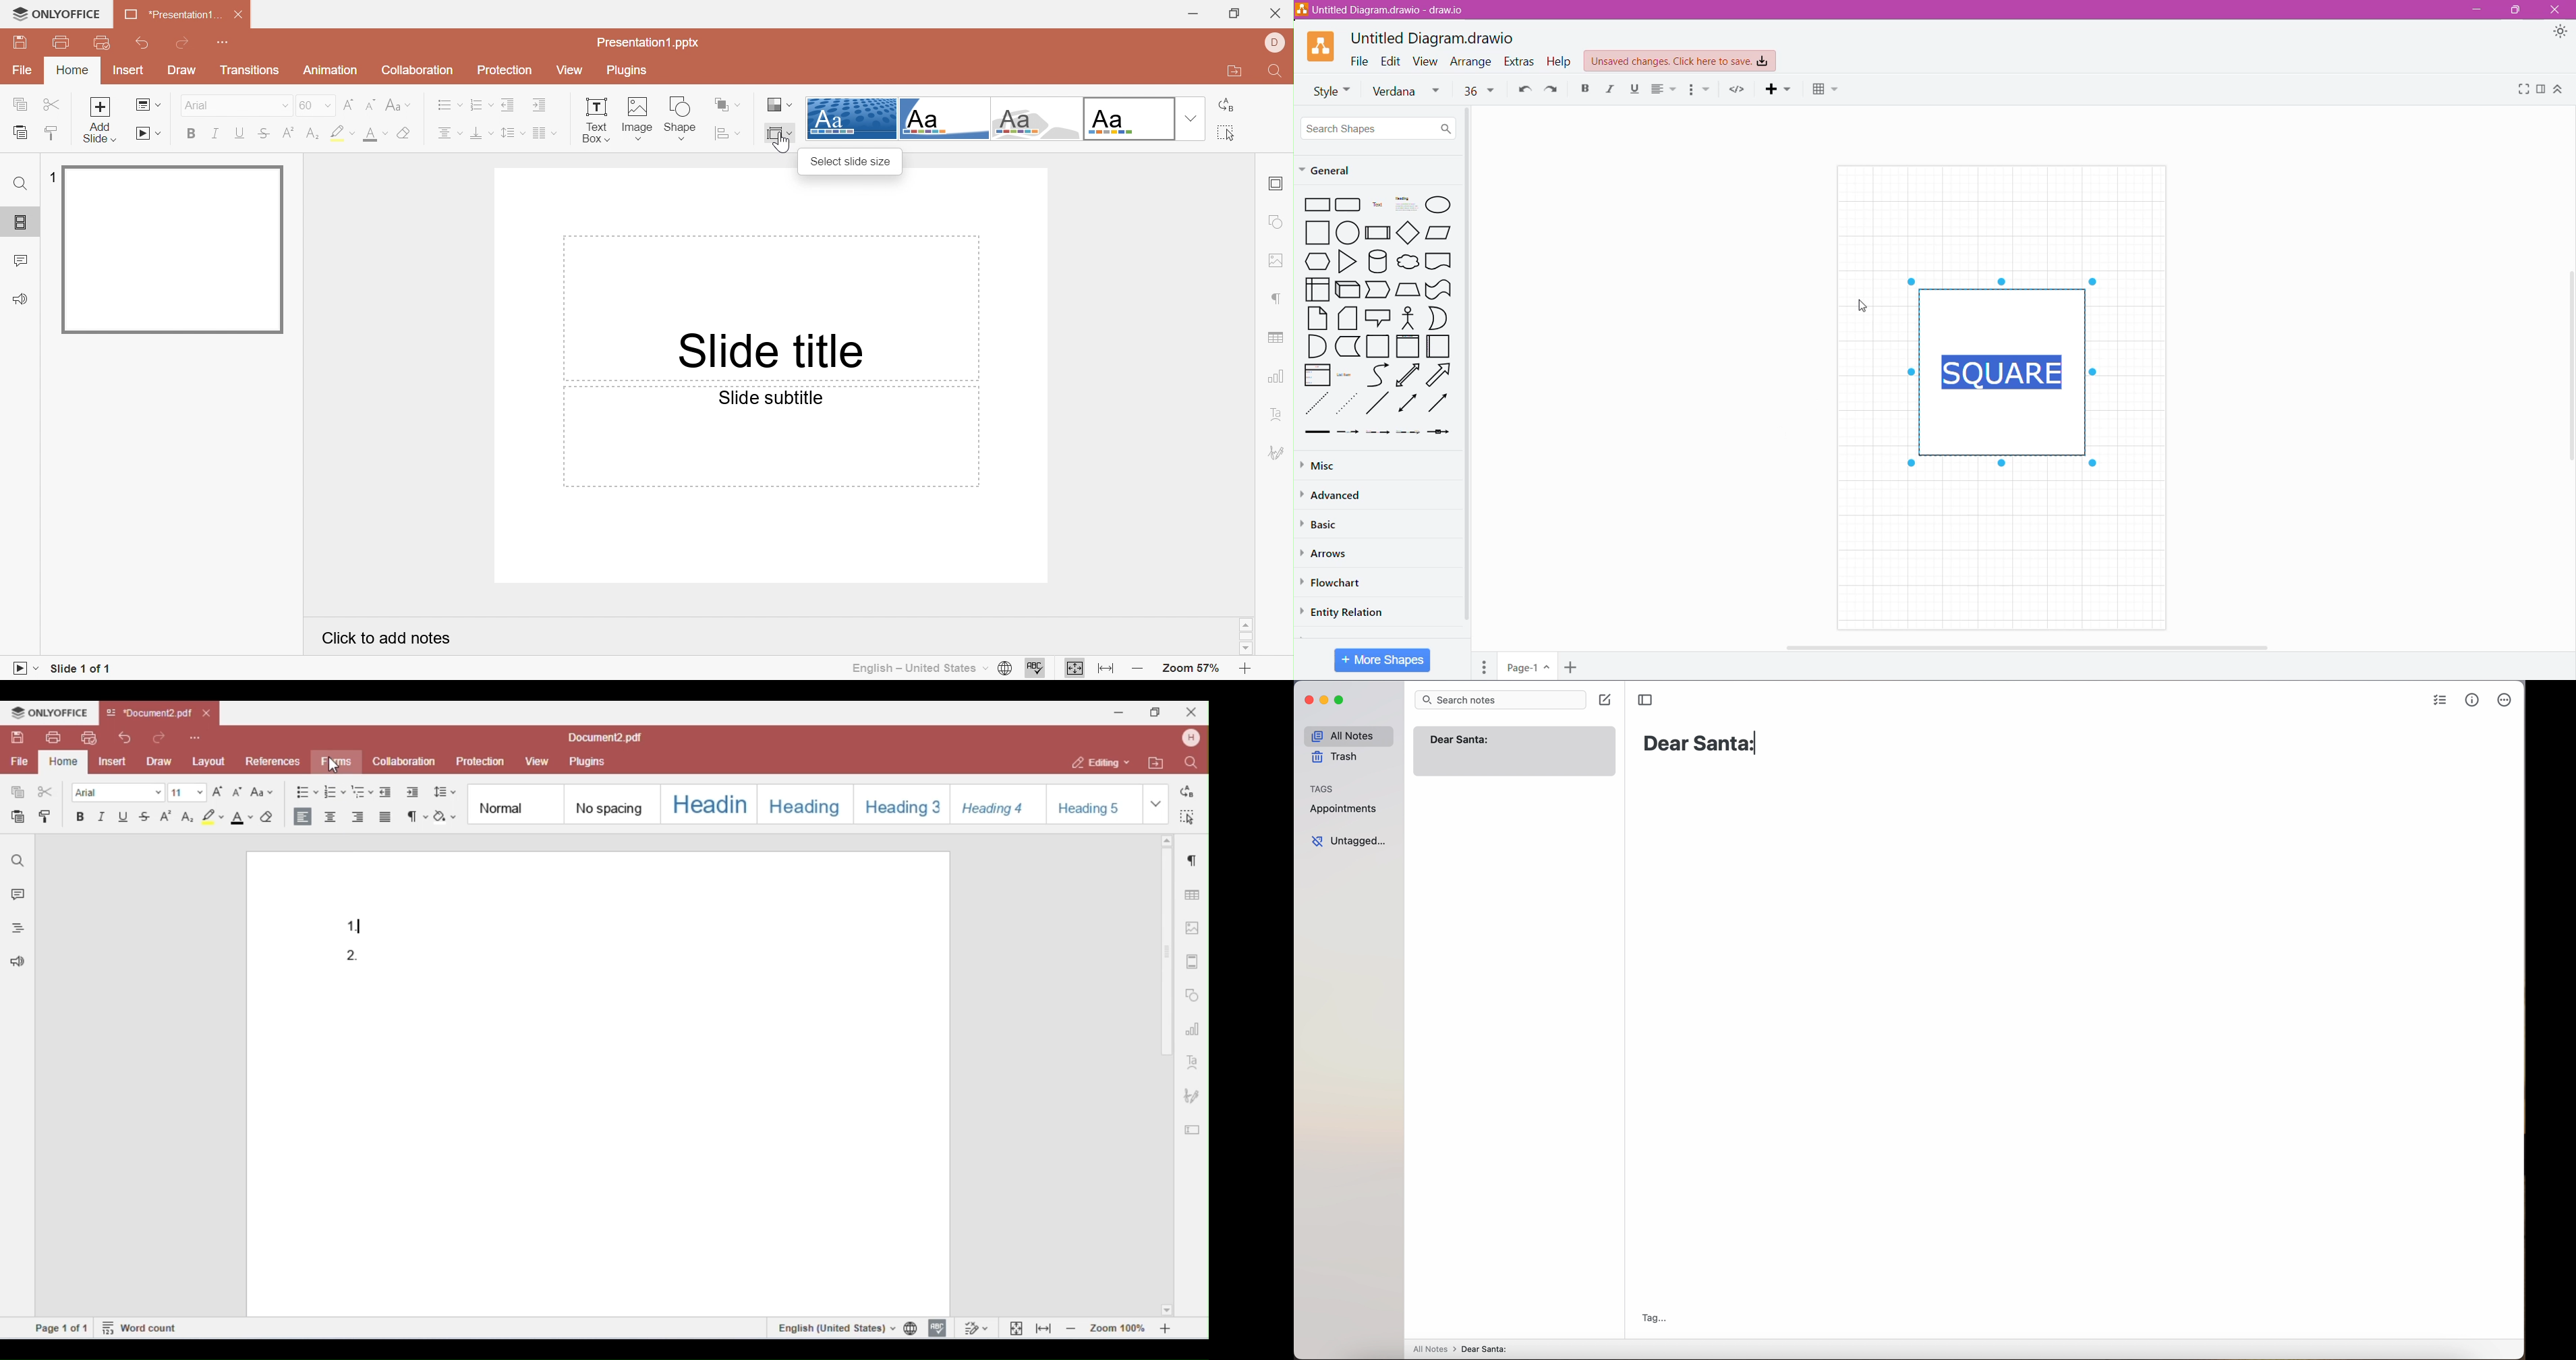 The width and height of the screenshot is (2576, 1372). Describe the element at coordinates (1472, 62) in the screenshot. I see `Arrange` at that location.